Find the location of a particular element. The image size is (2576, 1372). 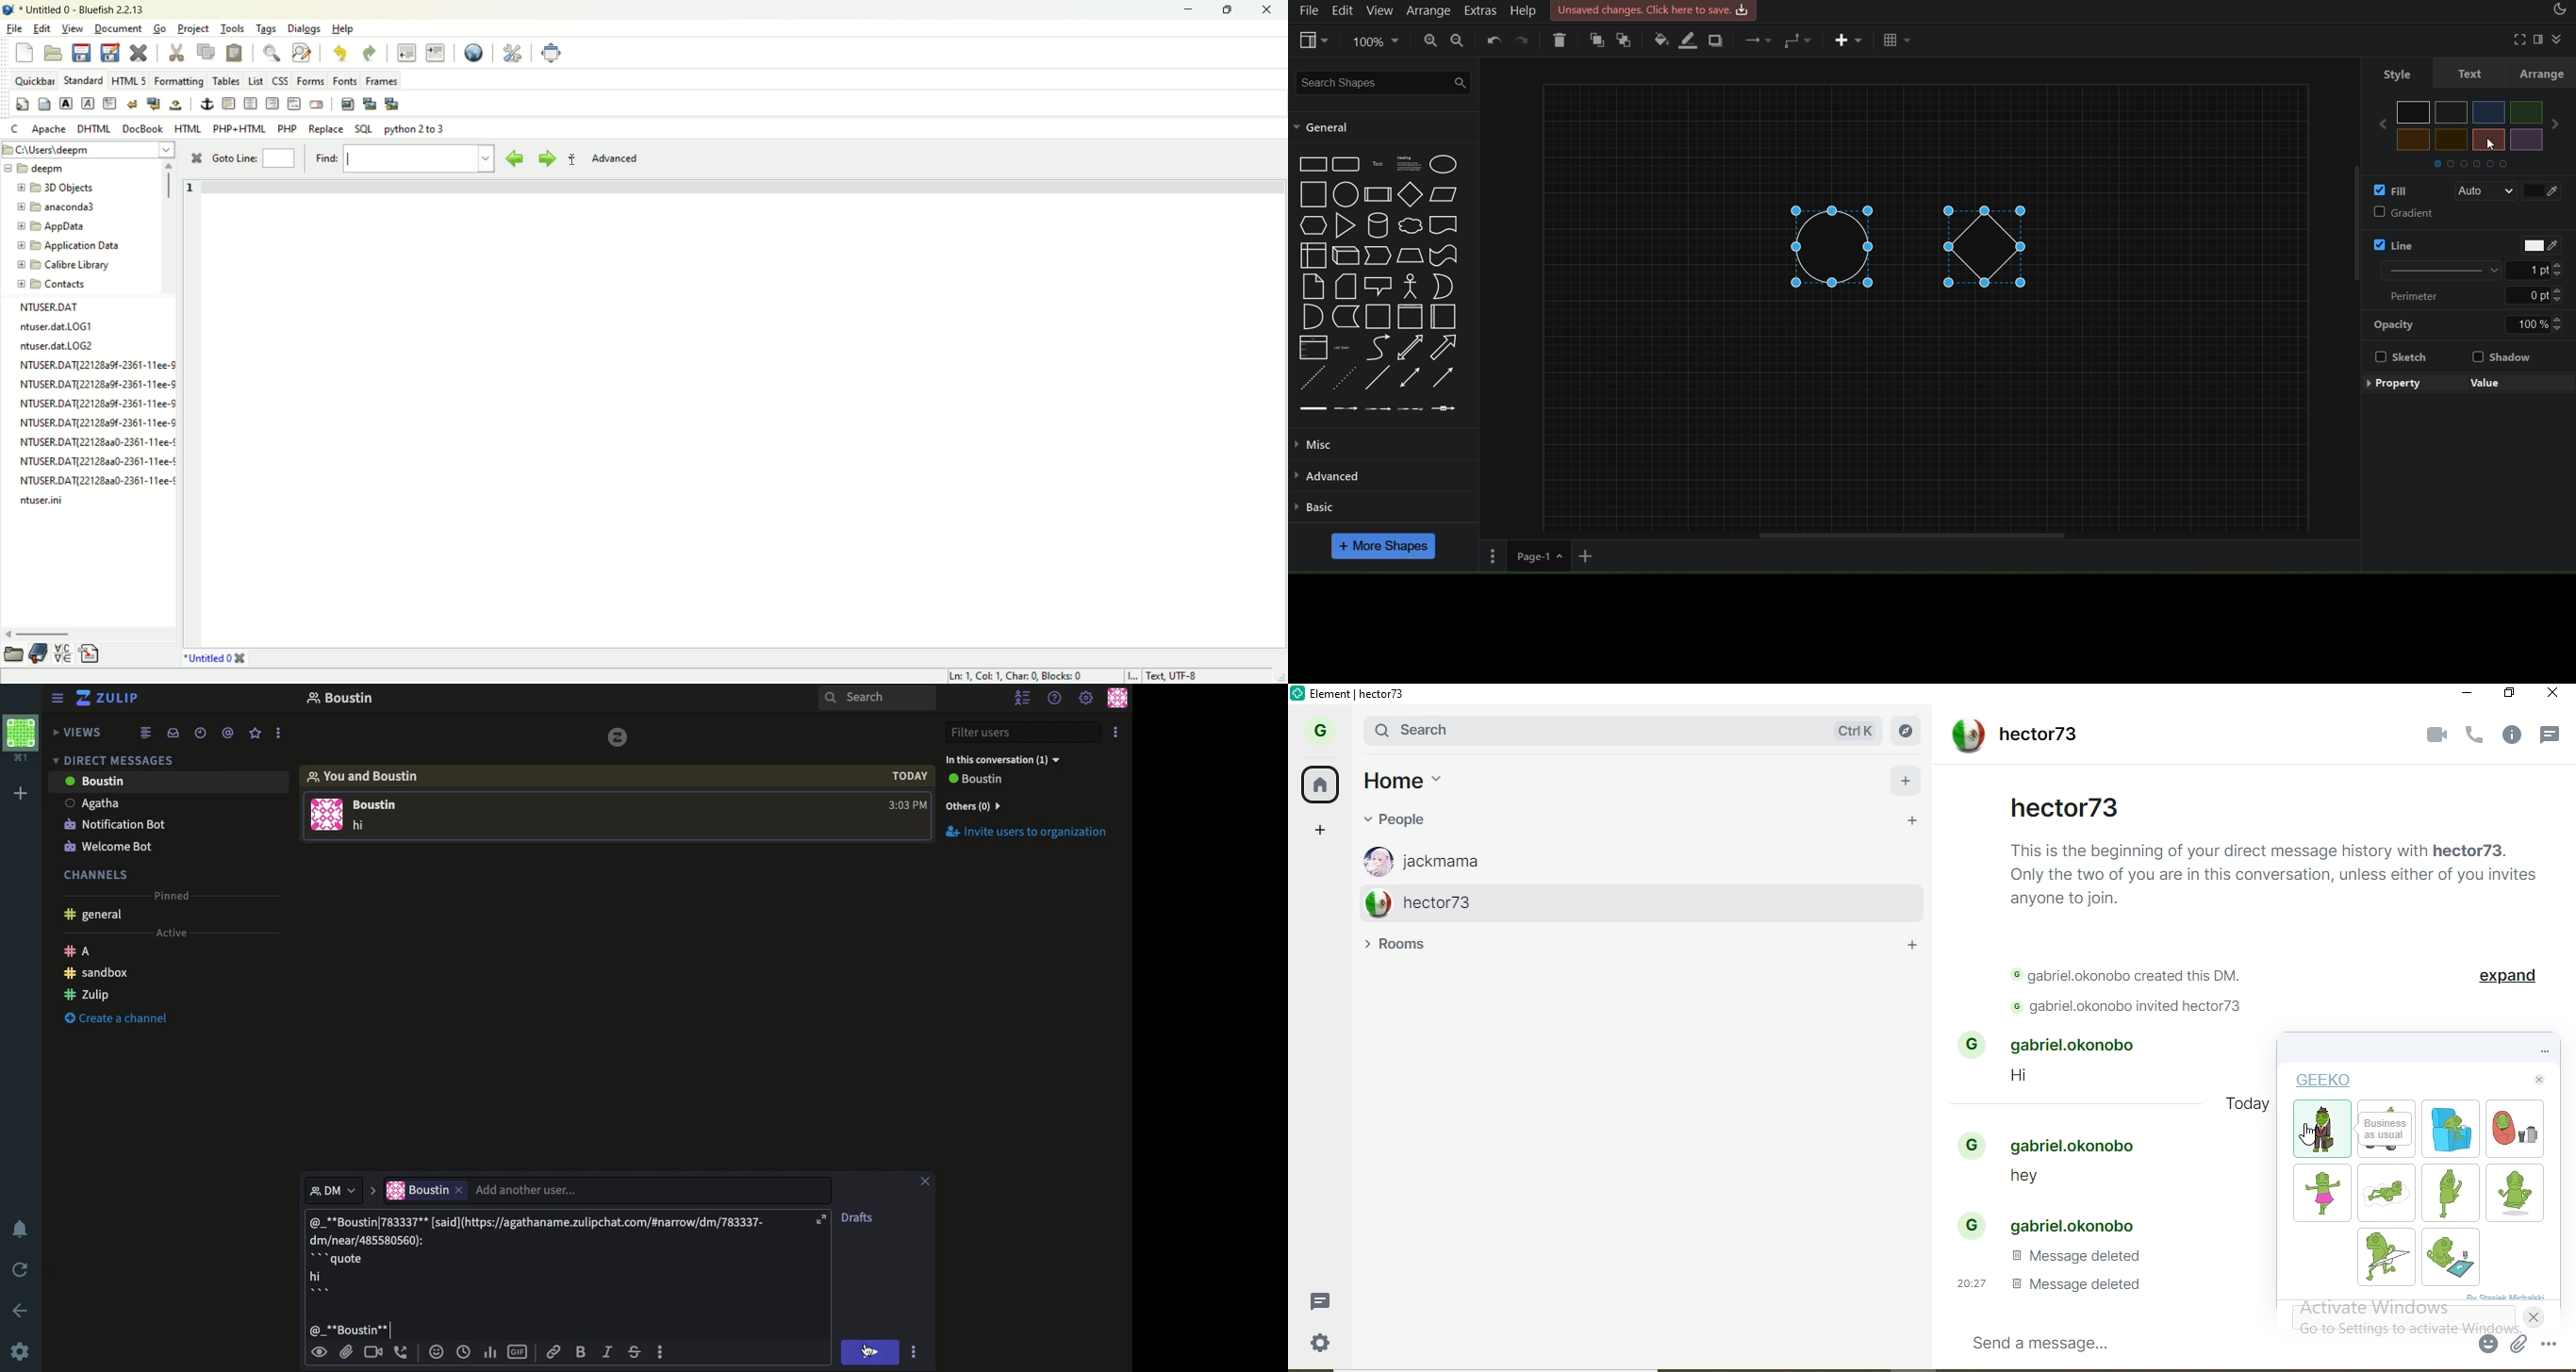

Note is located at coordinates (1313, 286).